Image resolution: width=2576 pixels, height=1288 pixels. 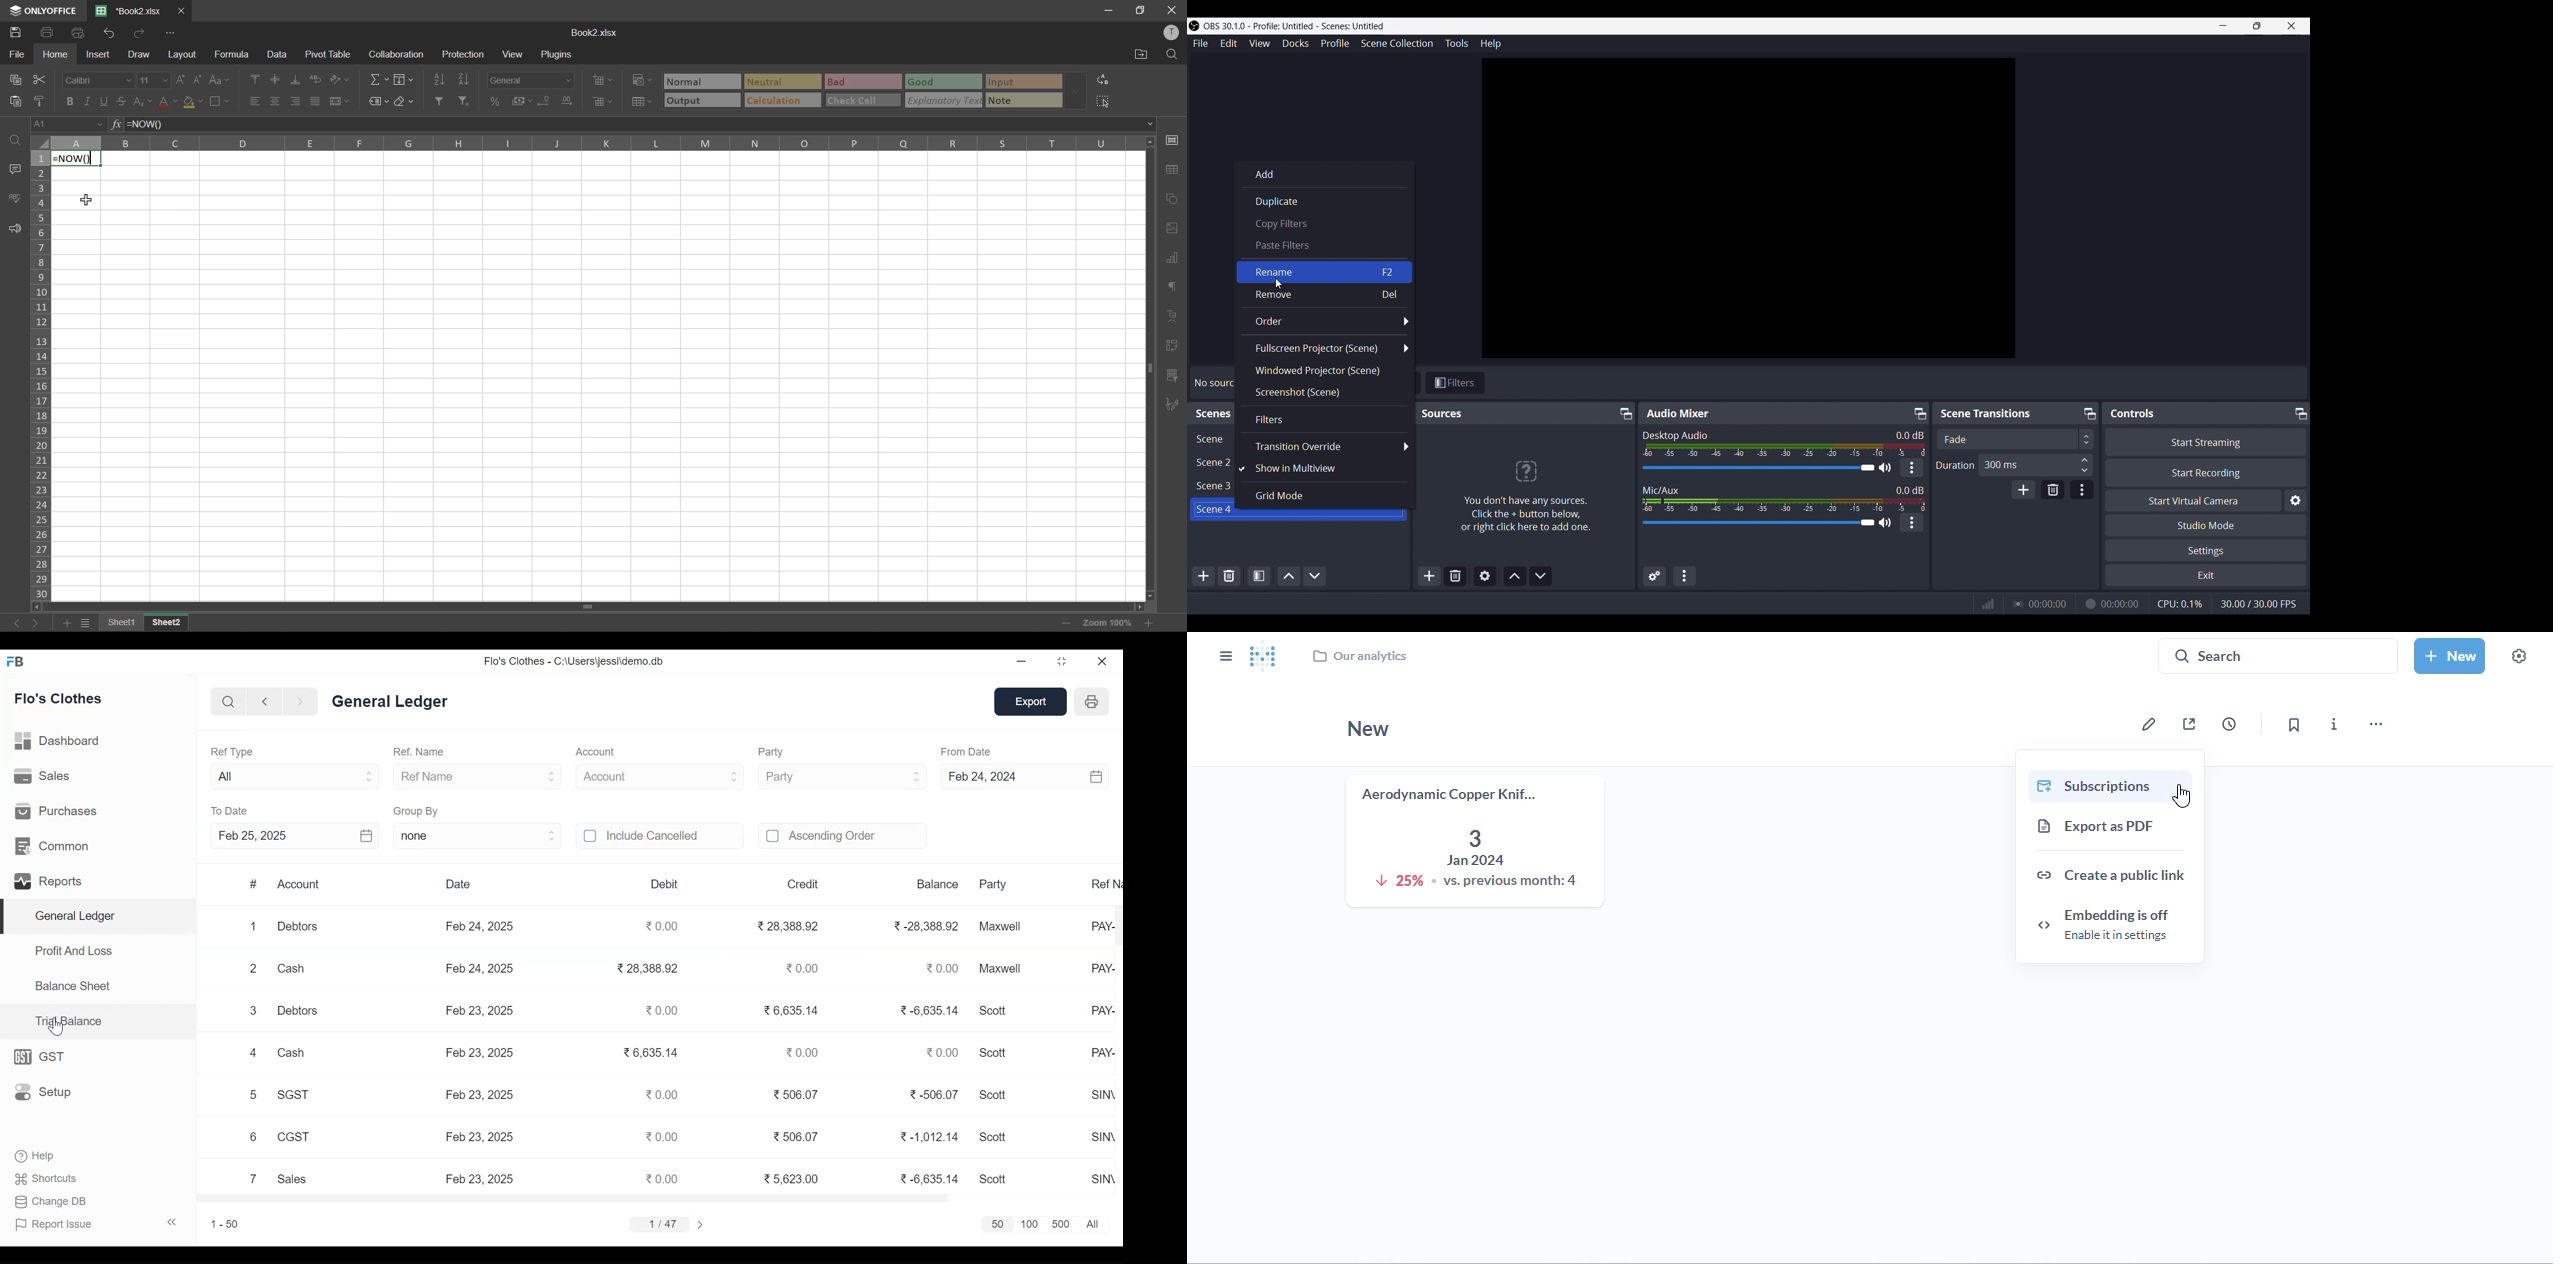 I want to click on Horizontal Scroll bar, so click(x=570, y=1198).